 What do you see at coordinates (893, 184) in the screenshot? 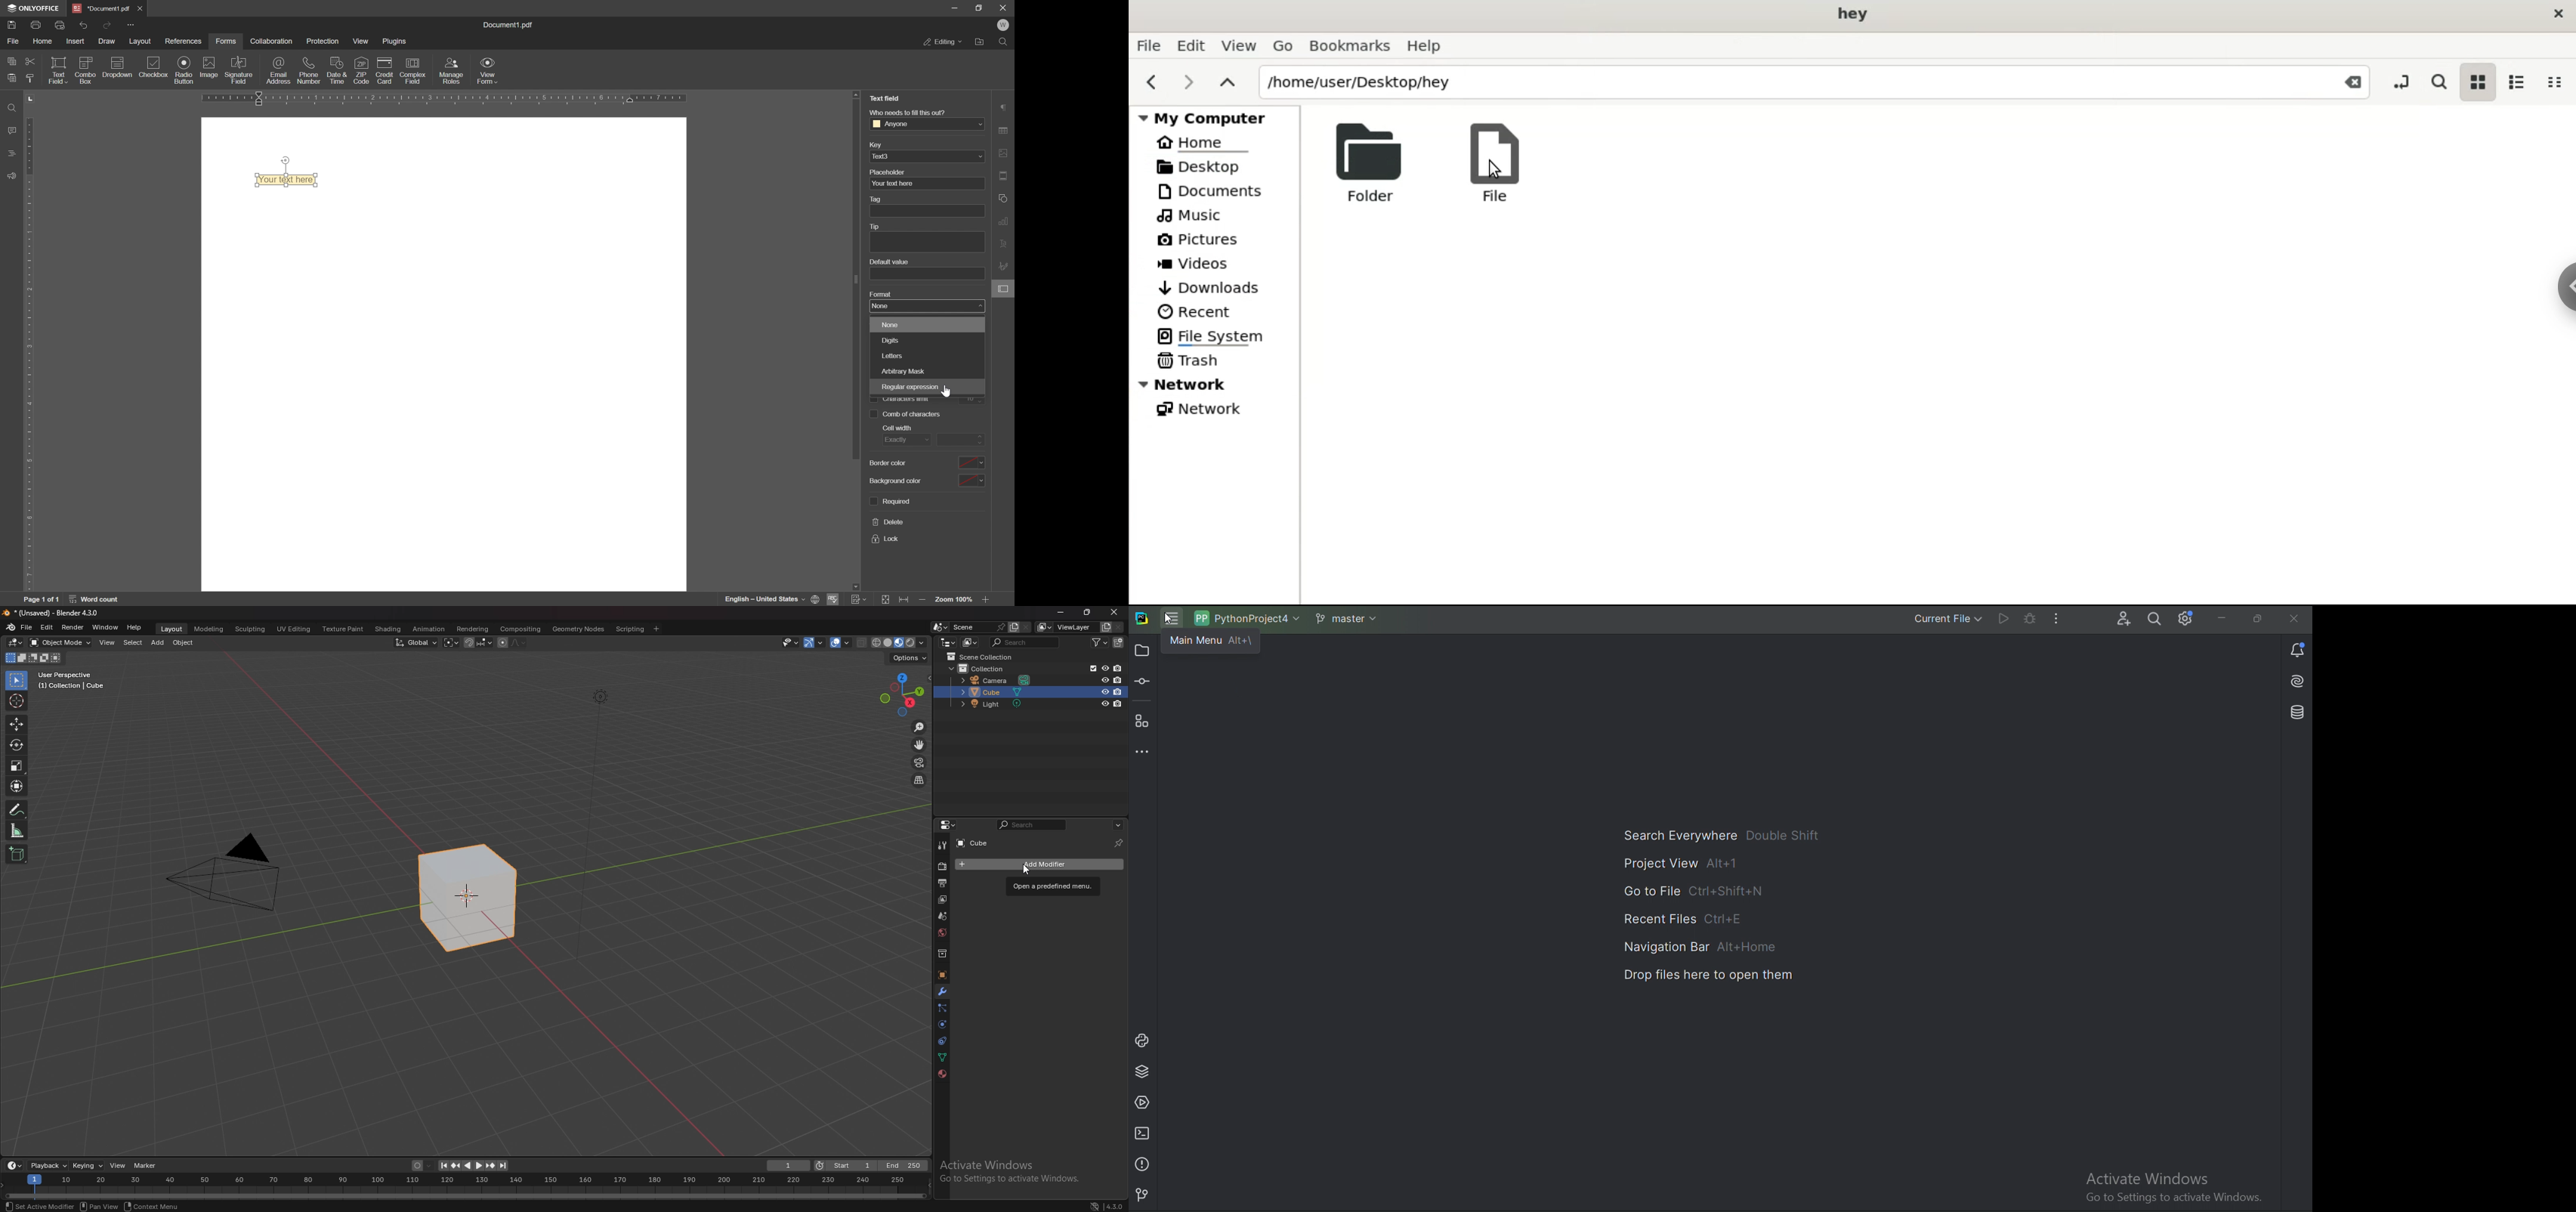
I see `your text here` at bounding box center [893, 184].